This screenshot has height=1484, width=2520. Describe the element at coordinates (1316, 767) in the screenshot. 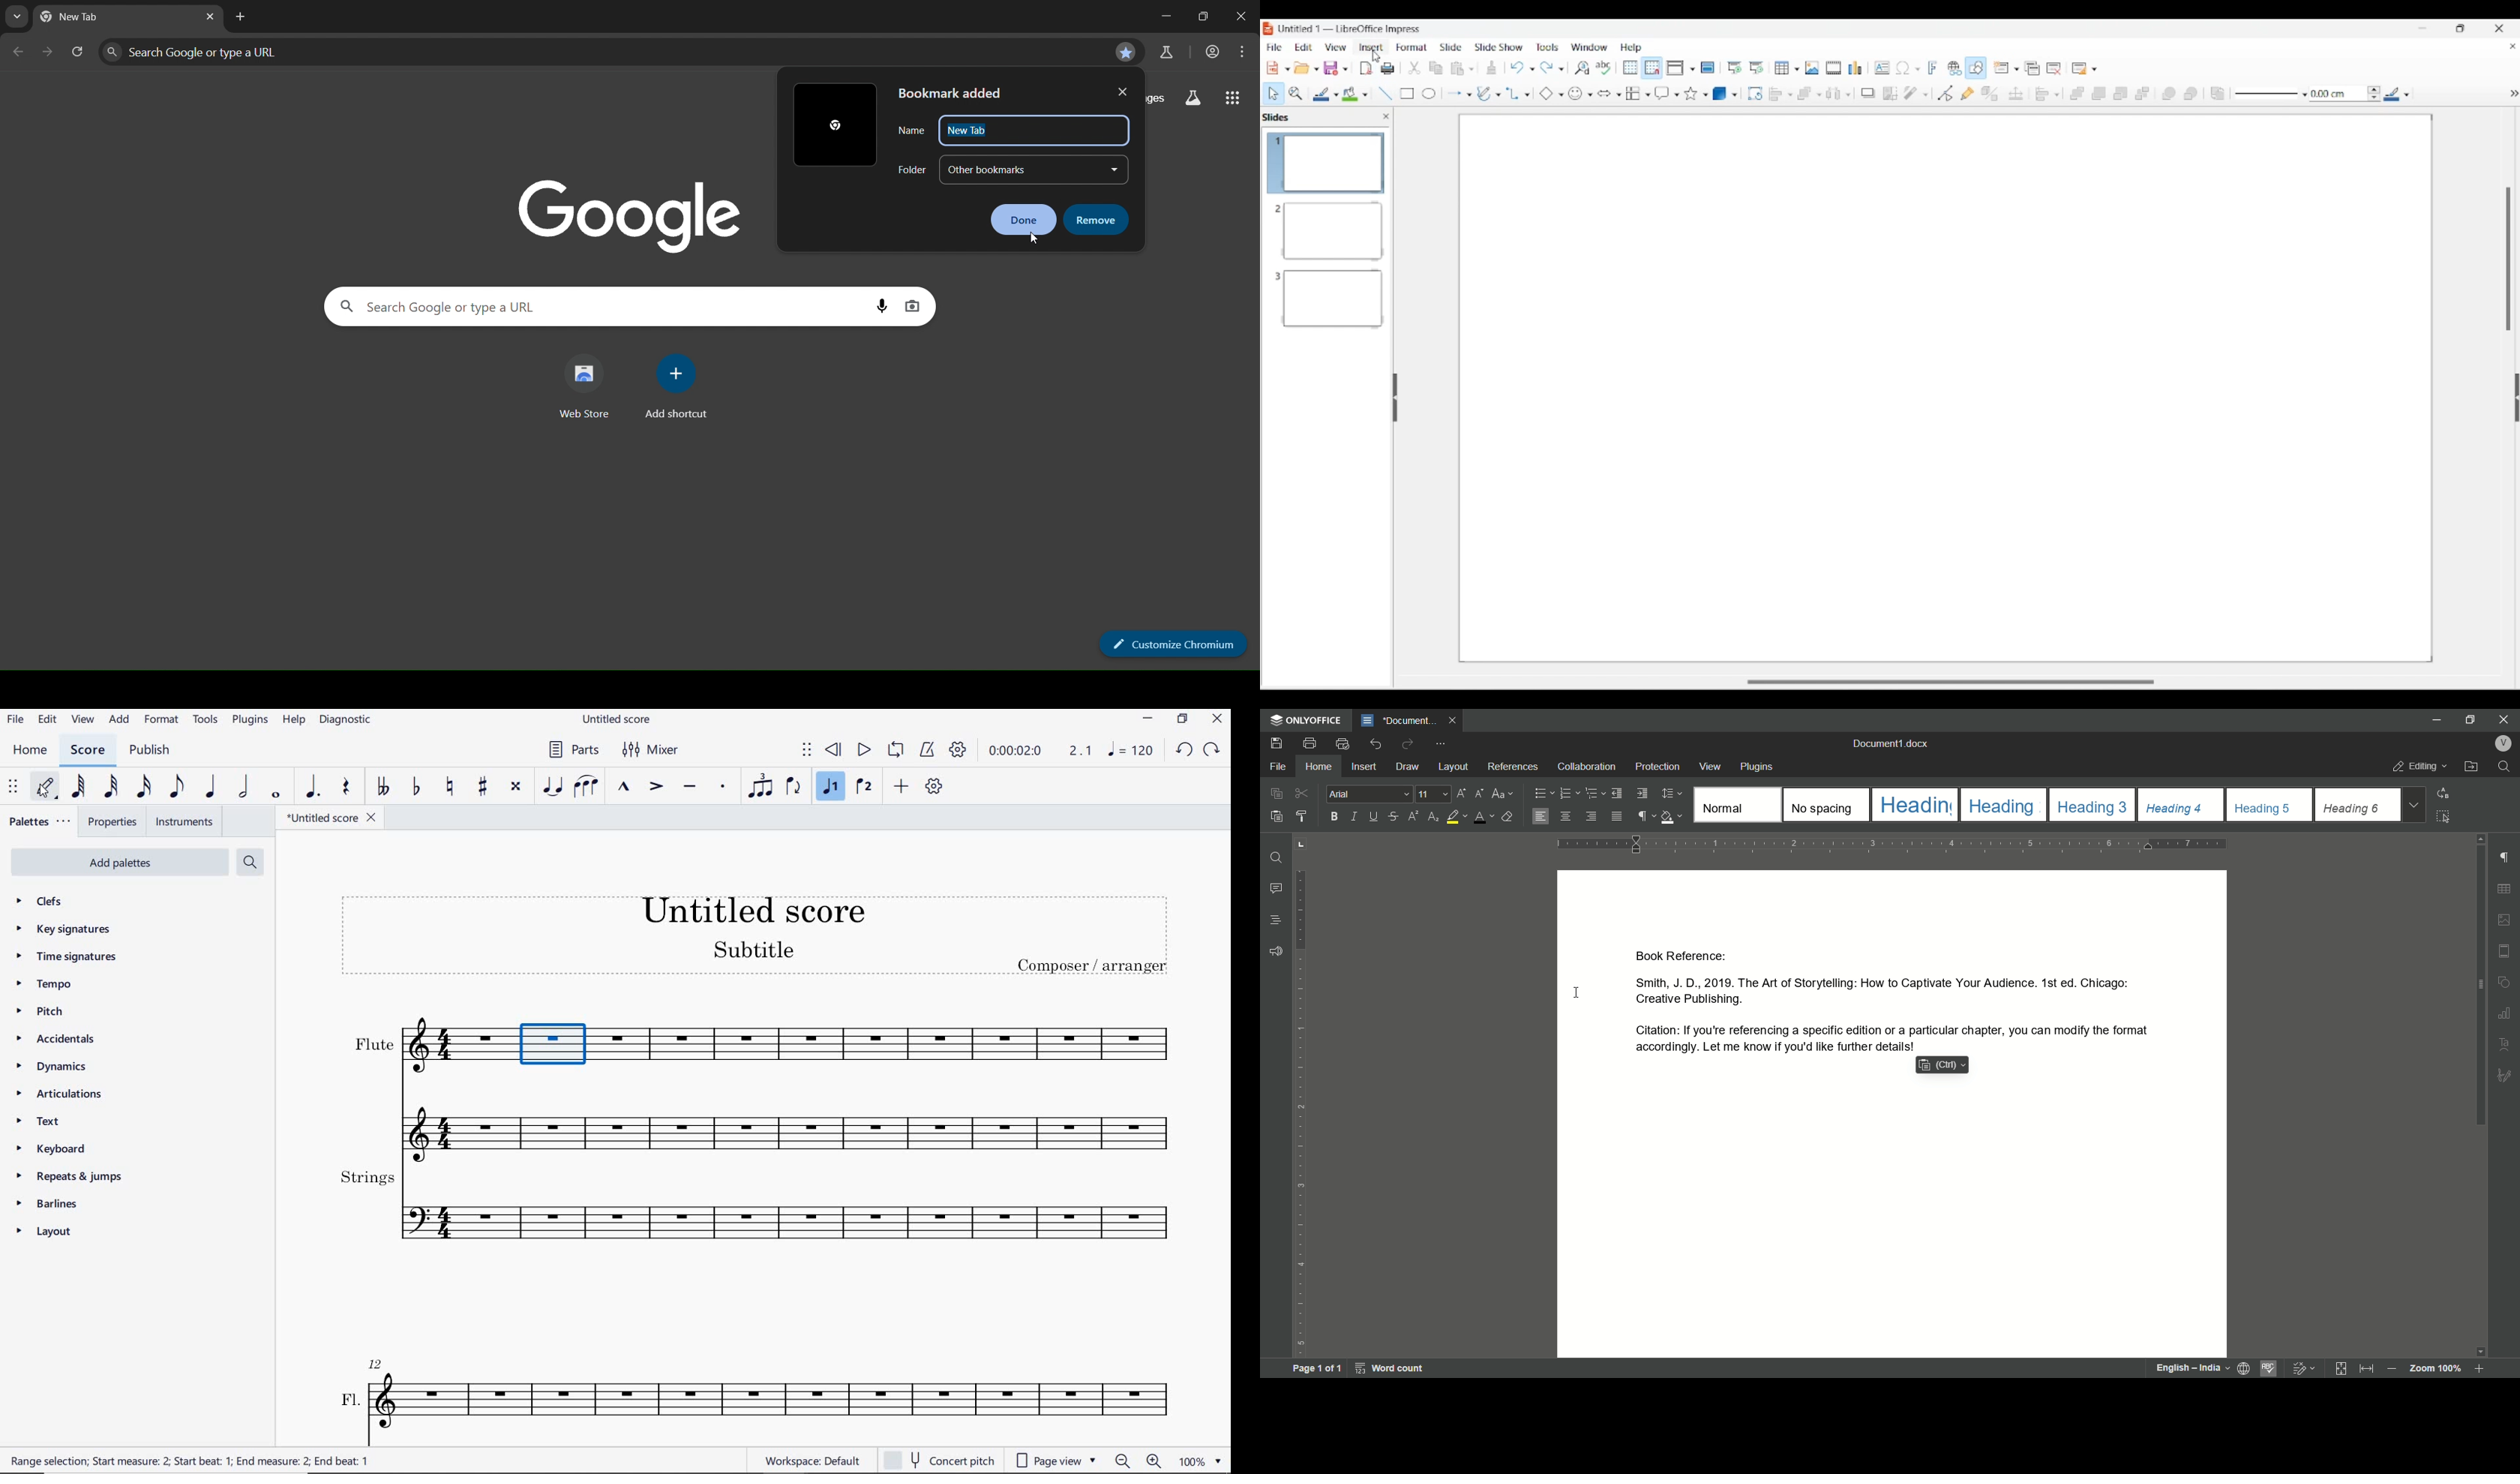

I see `home` at that location.